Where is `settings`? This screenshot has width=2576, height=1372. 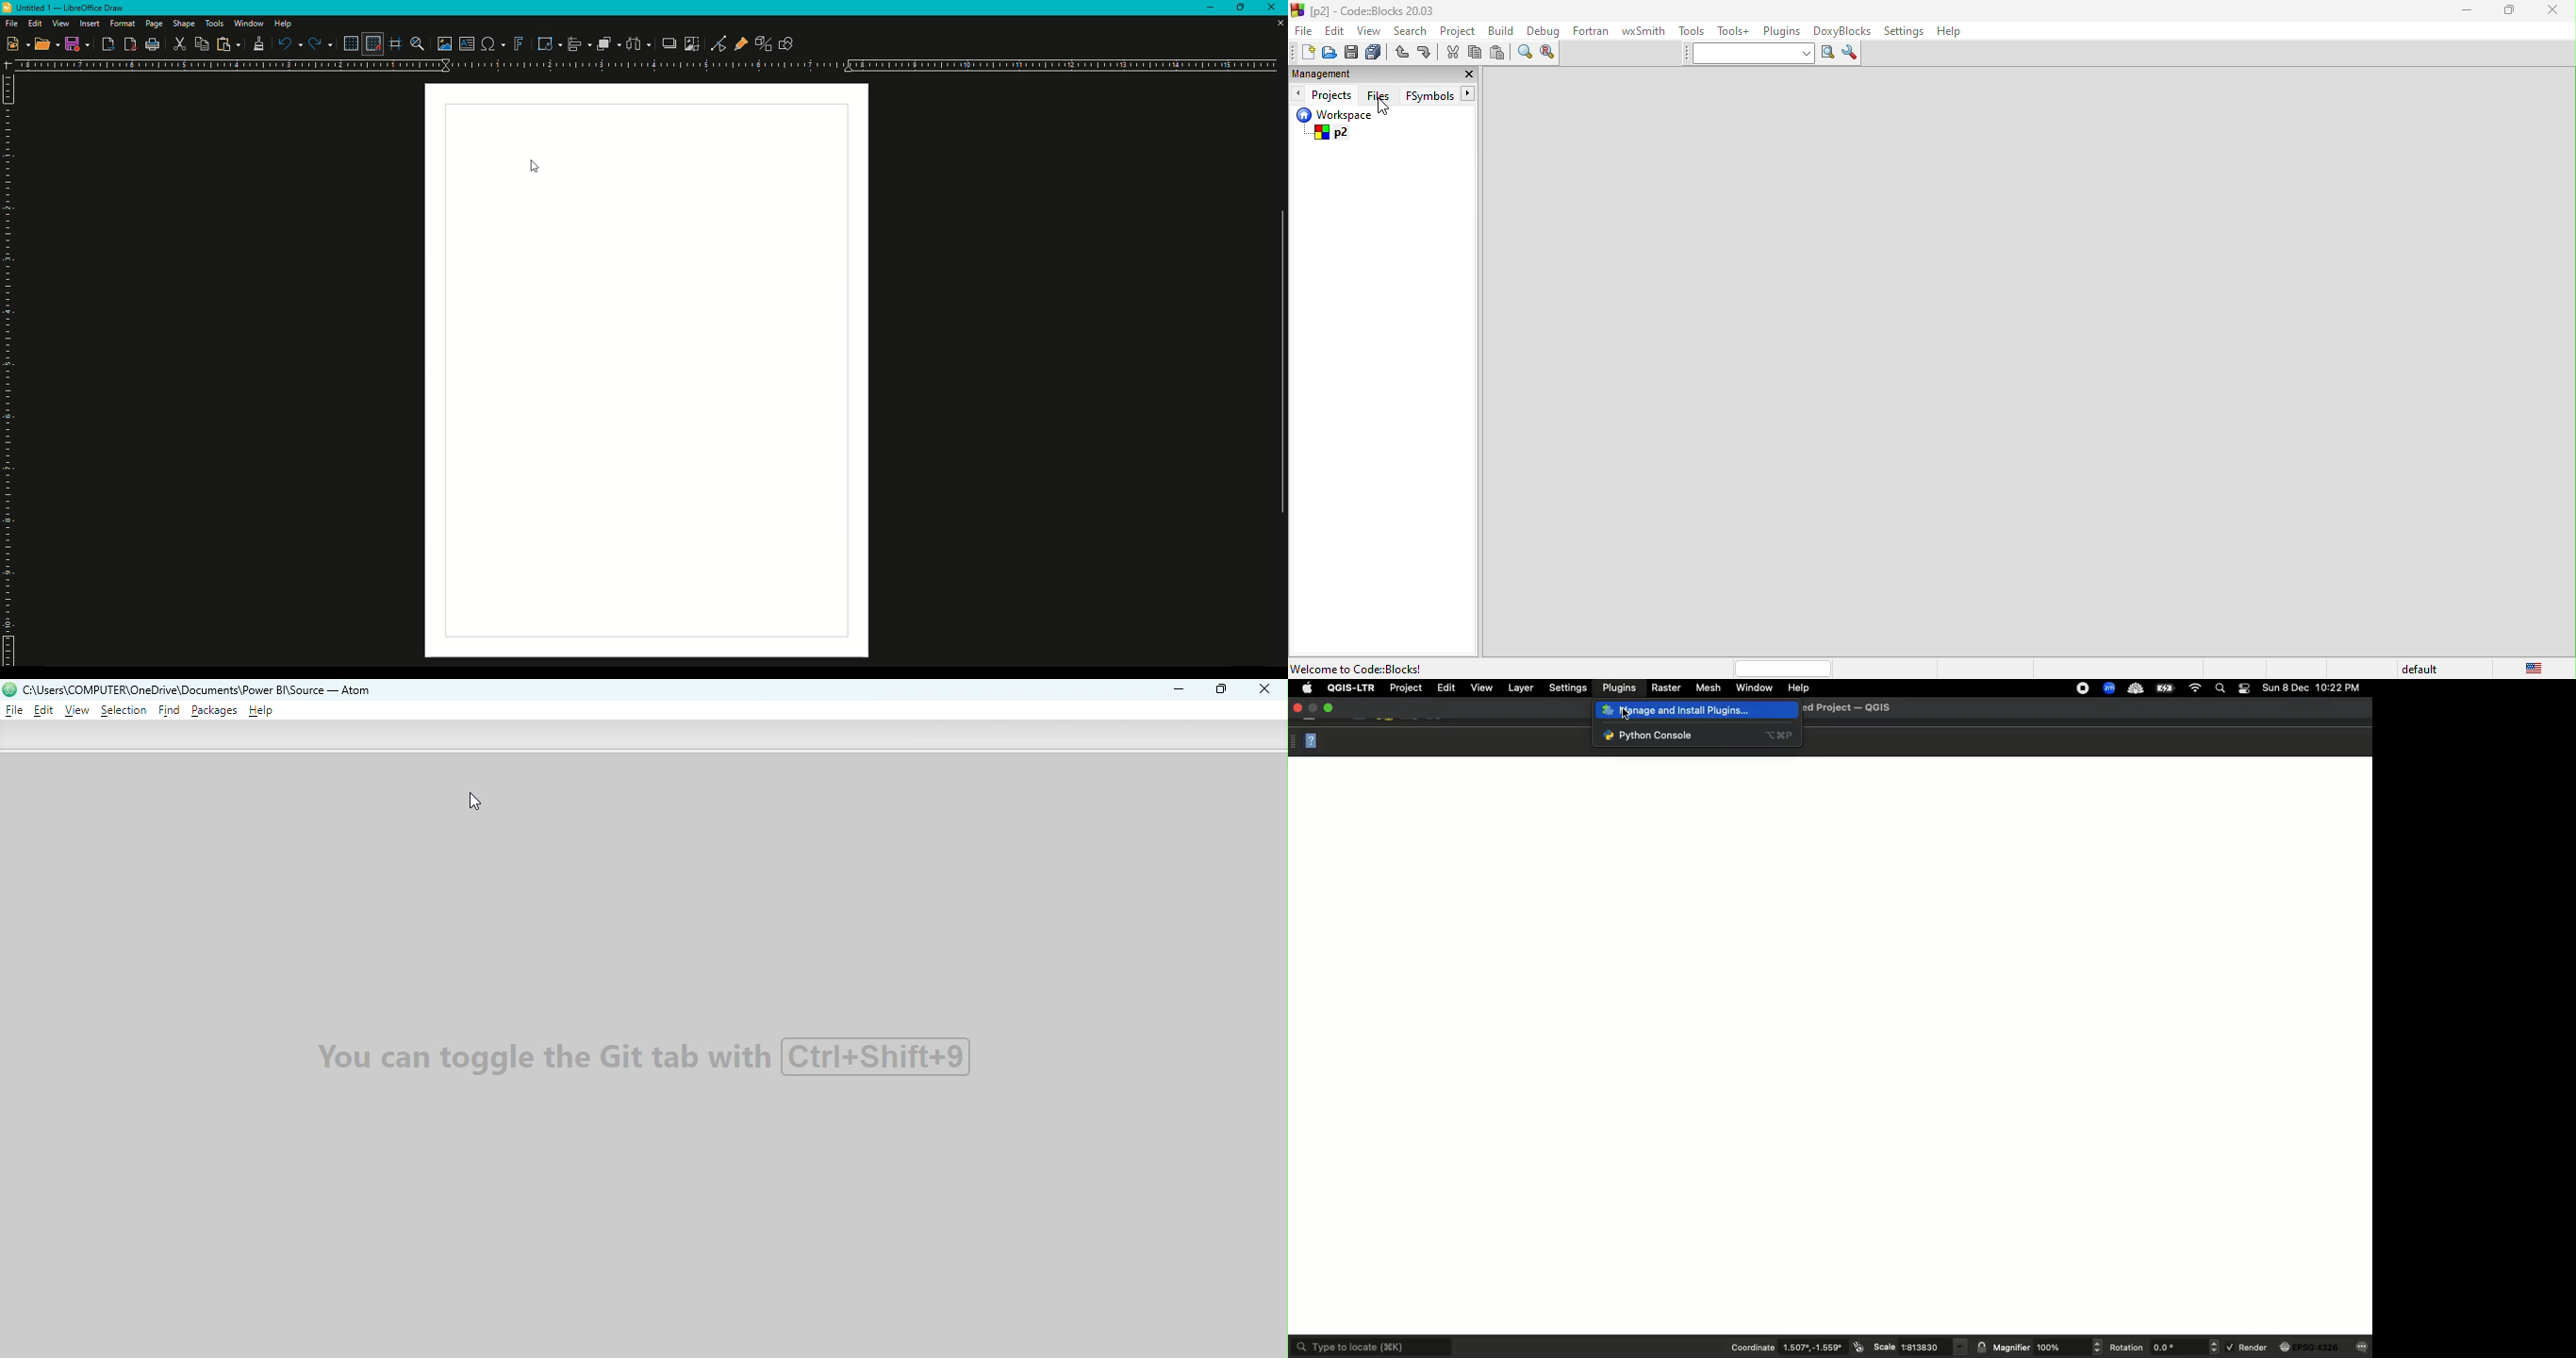 settings is located at coordinates (1904, 32).